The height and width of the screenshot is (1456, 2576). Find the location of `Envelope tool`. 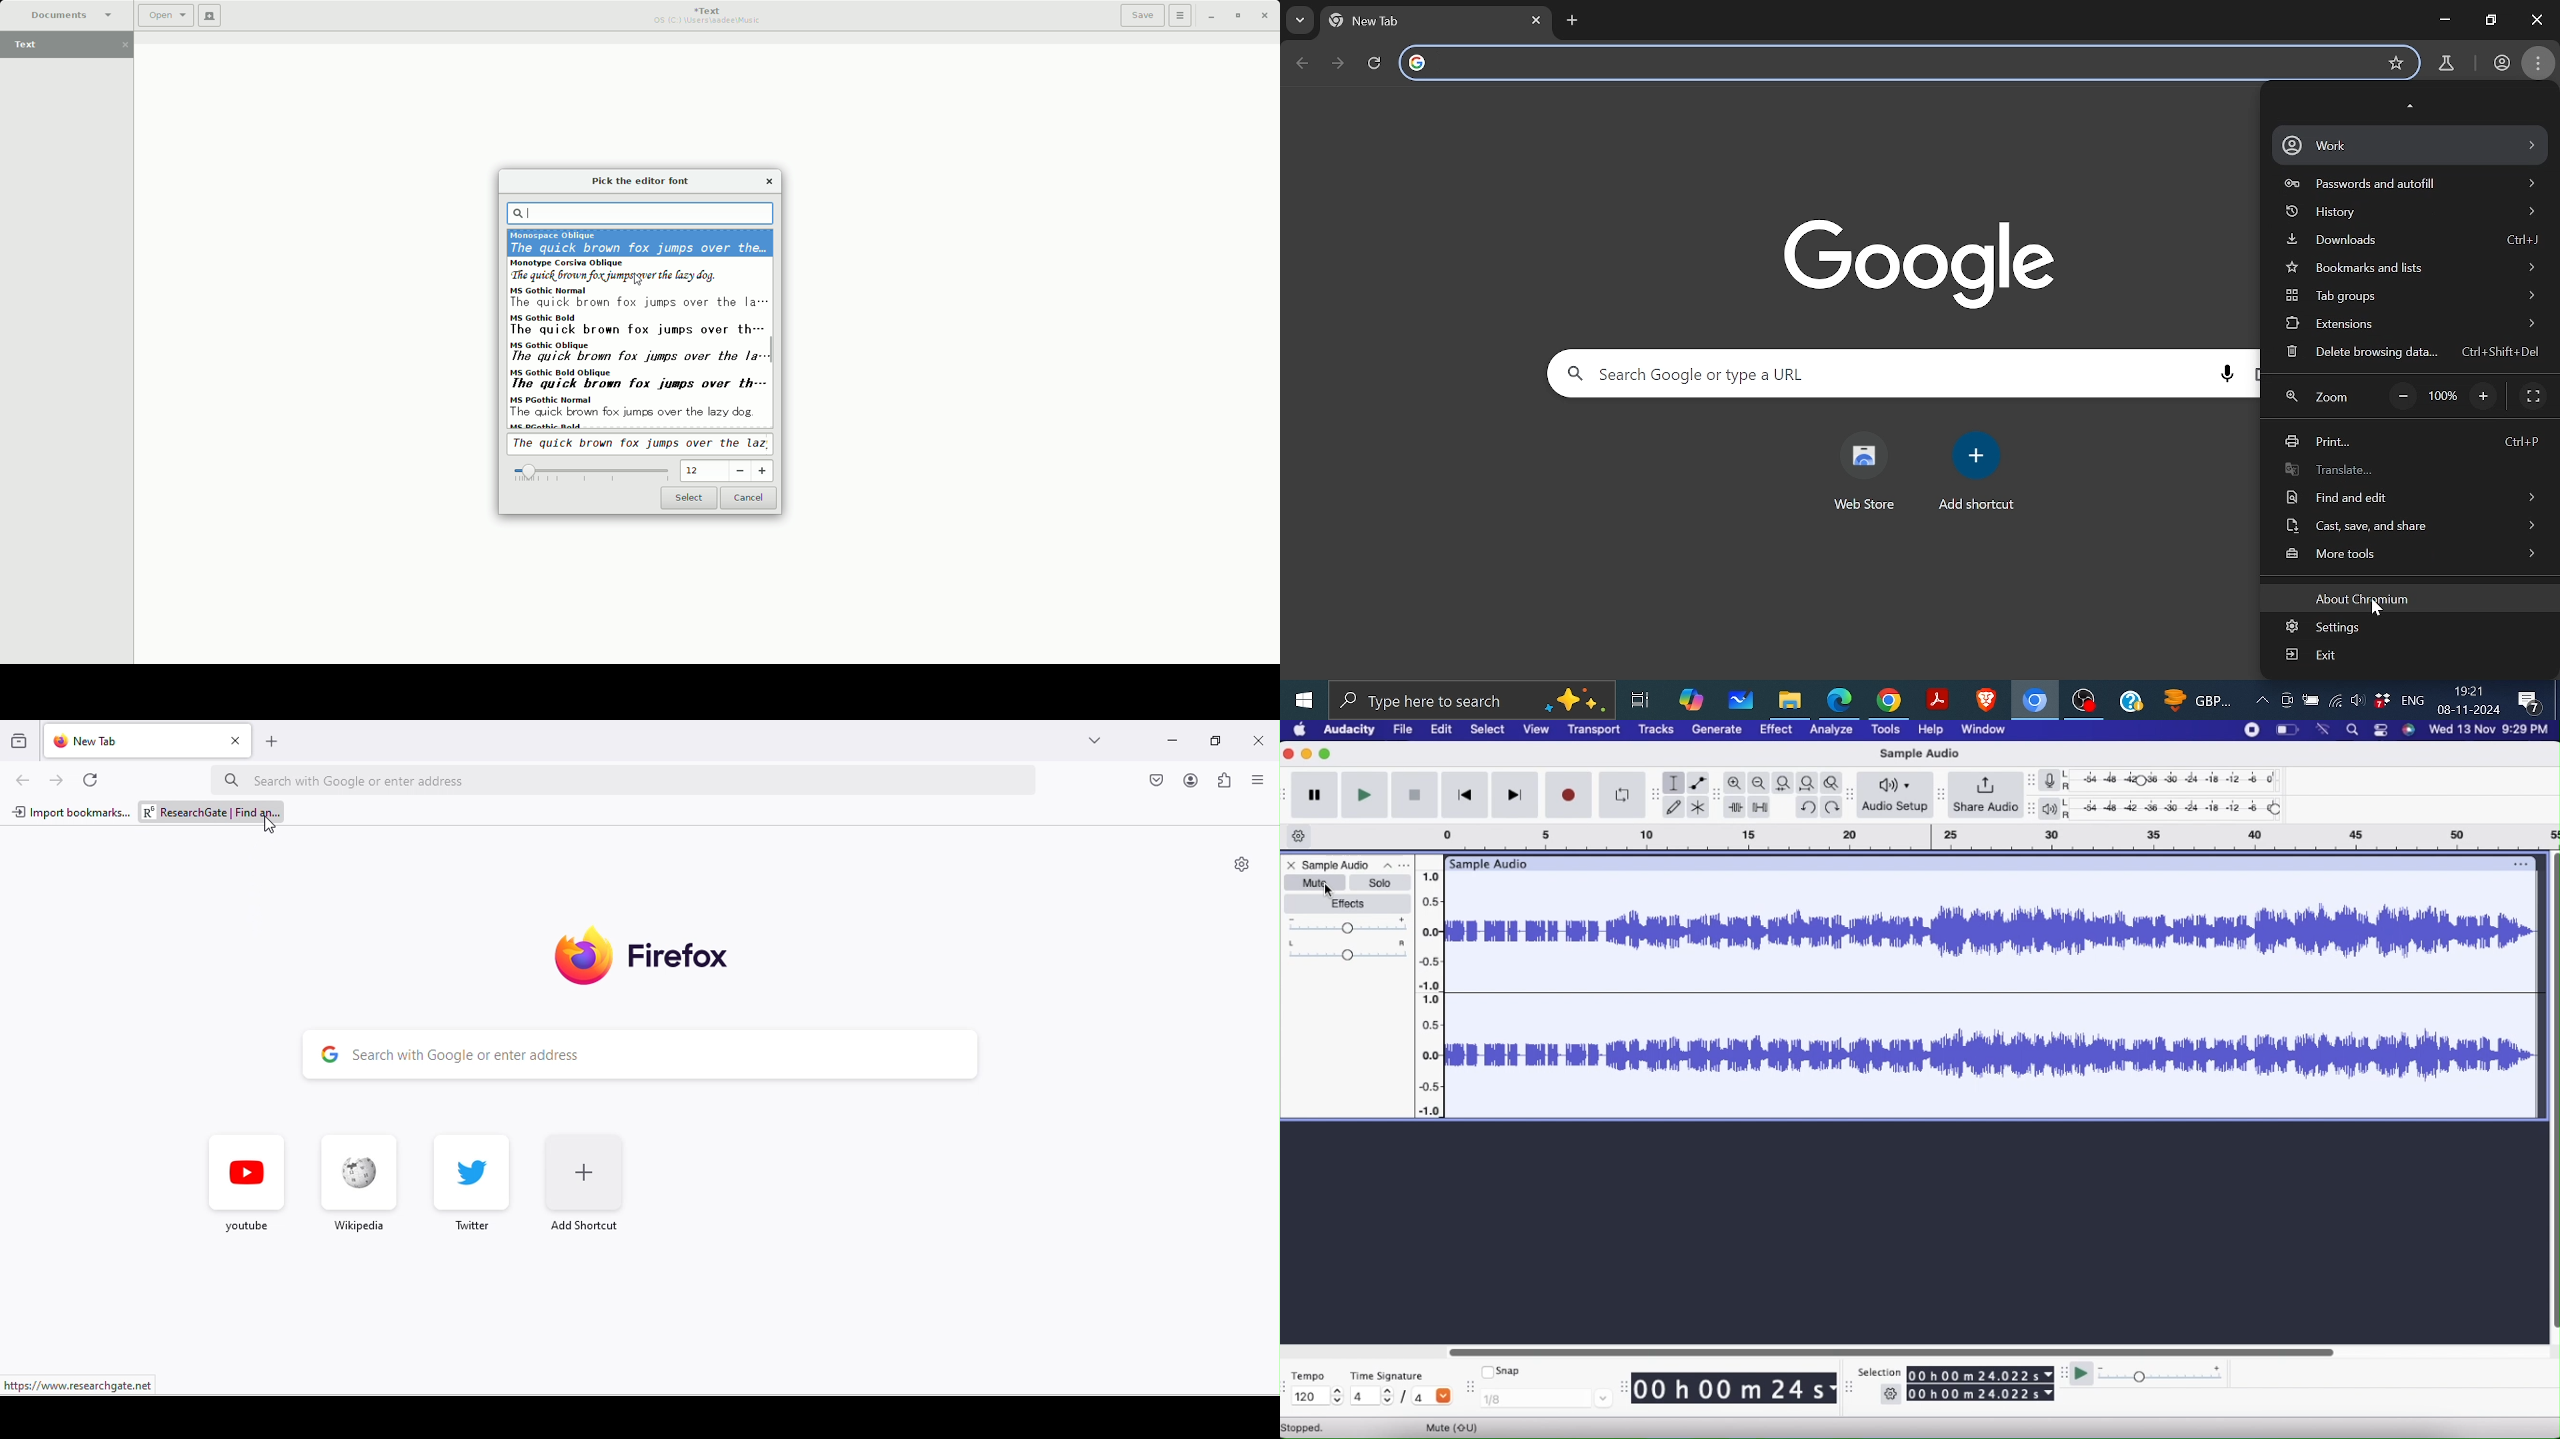

Envelope tool is located at coordinates (1698, 782).